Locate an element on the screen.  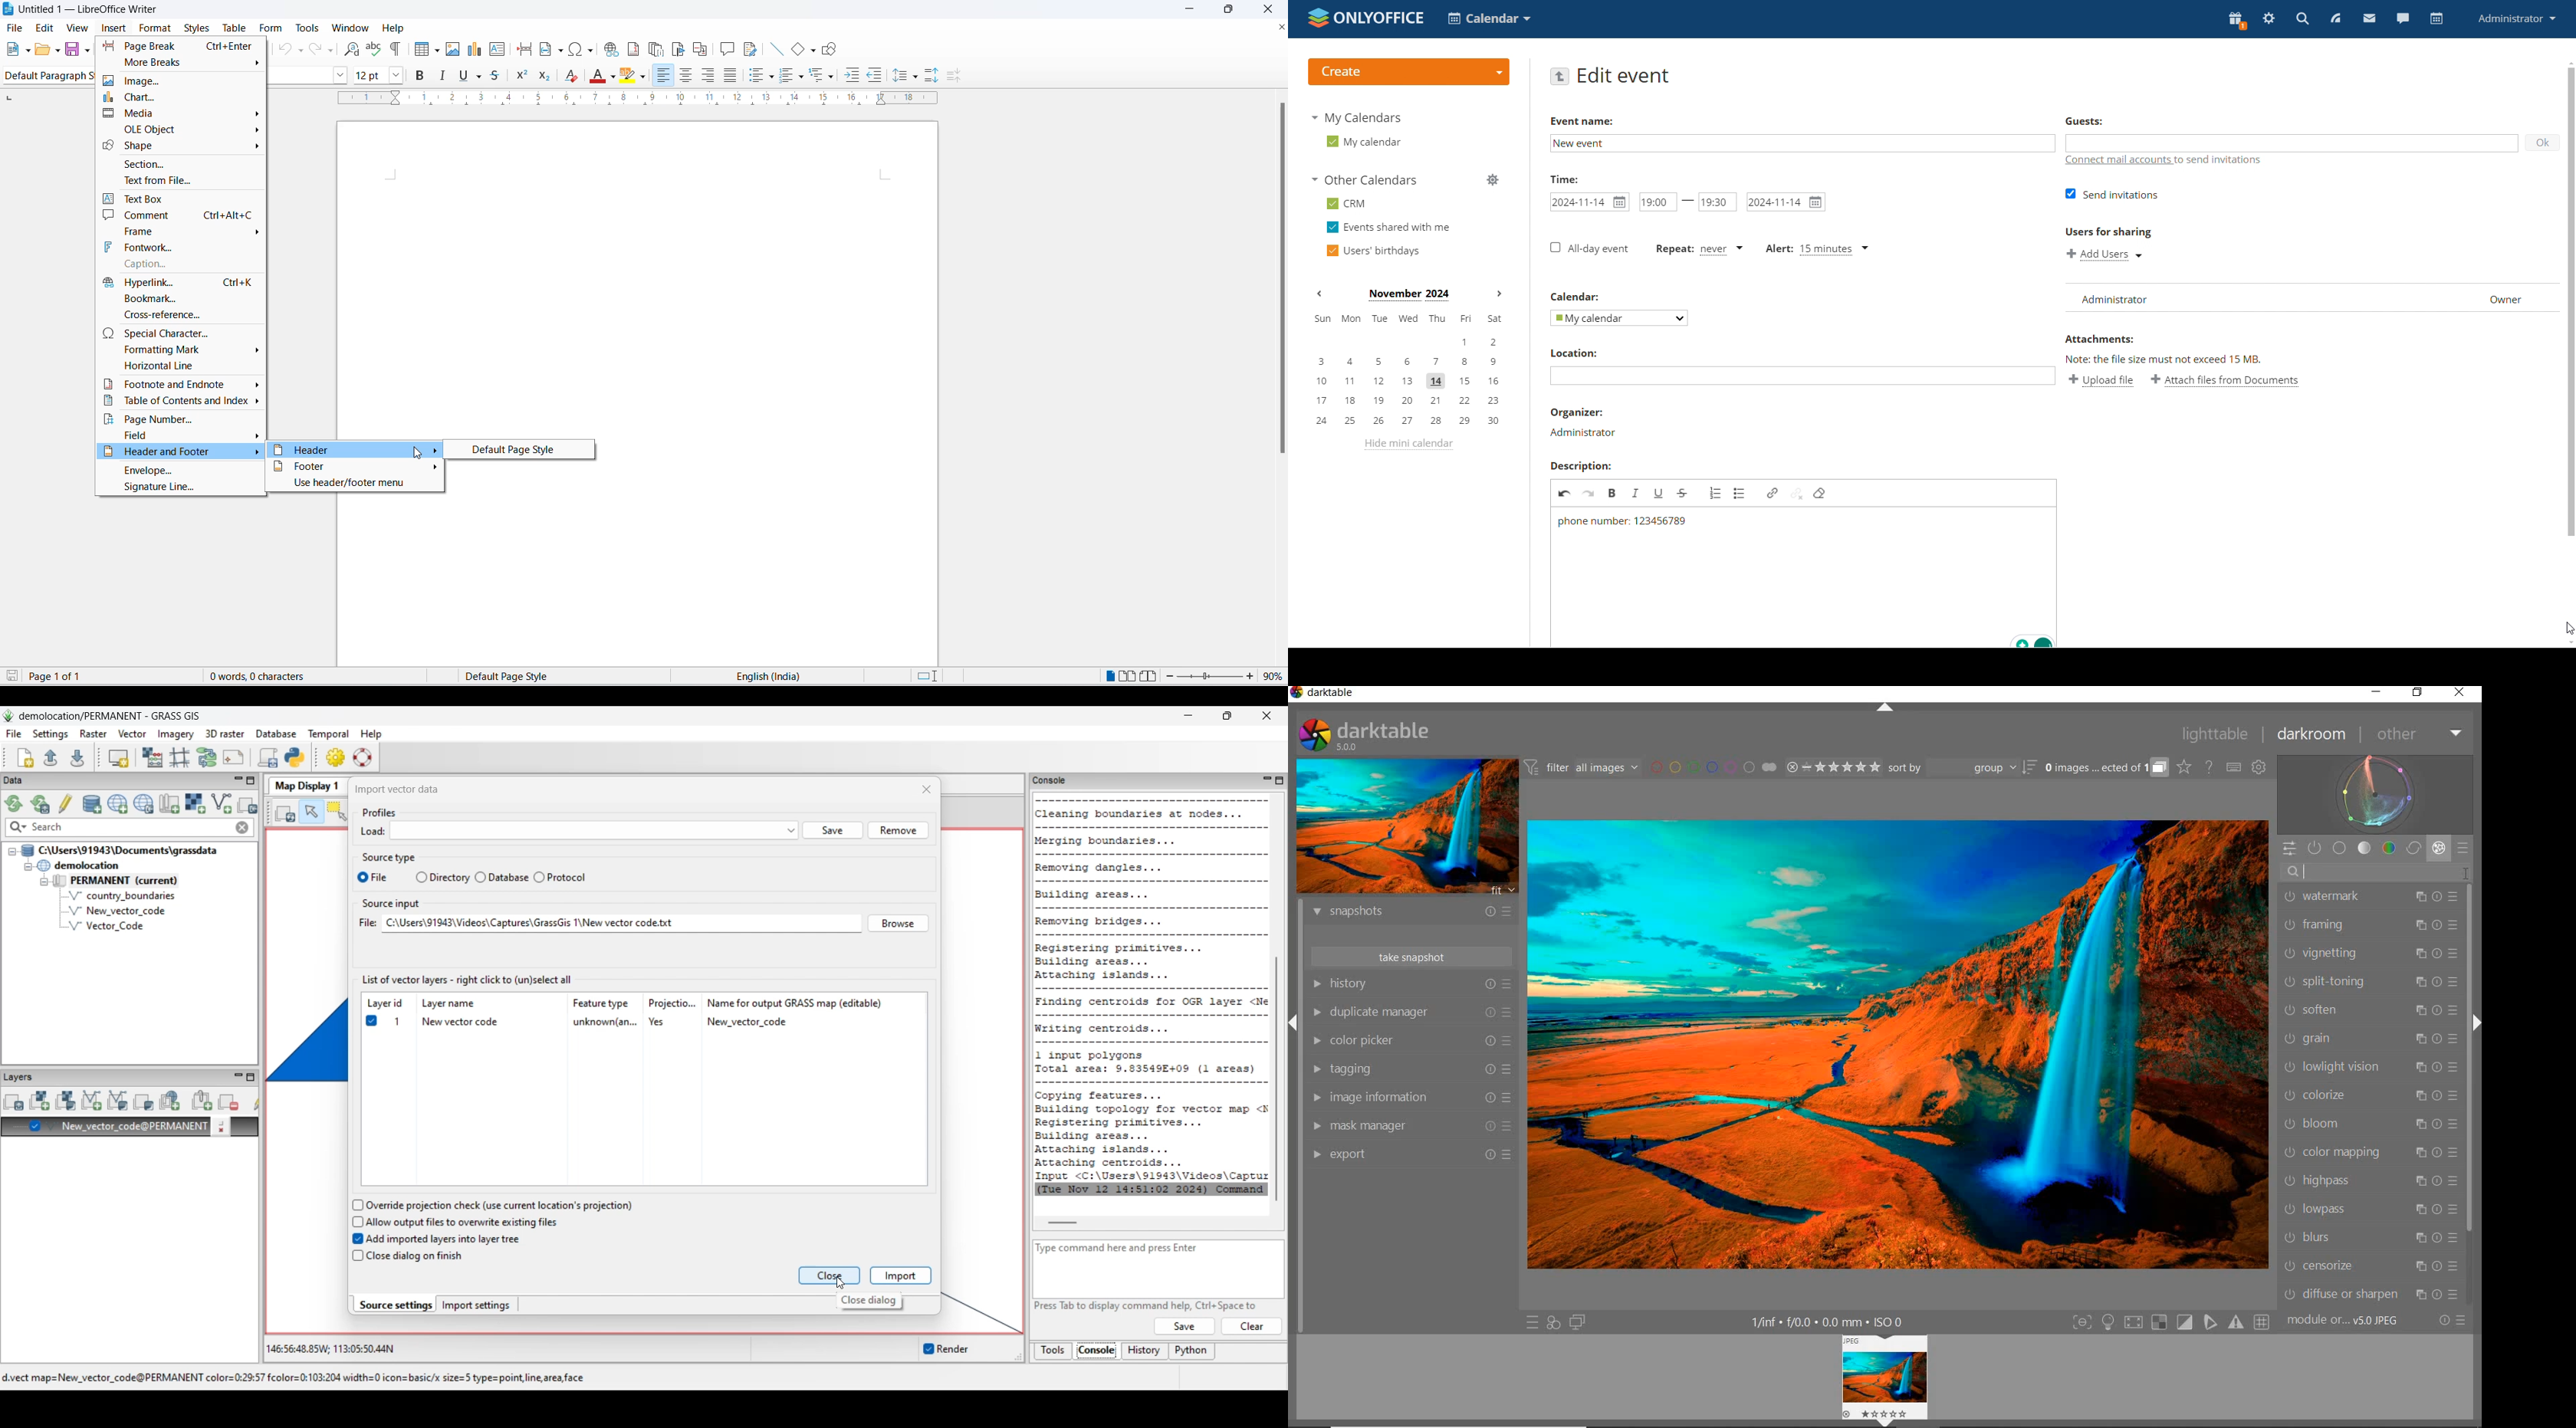
toggle unordered list is located at coordinates (753, 76).